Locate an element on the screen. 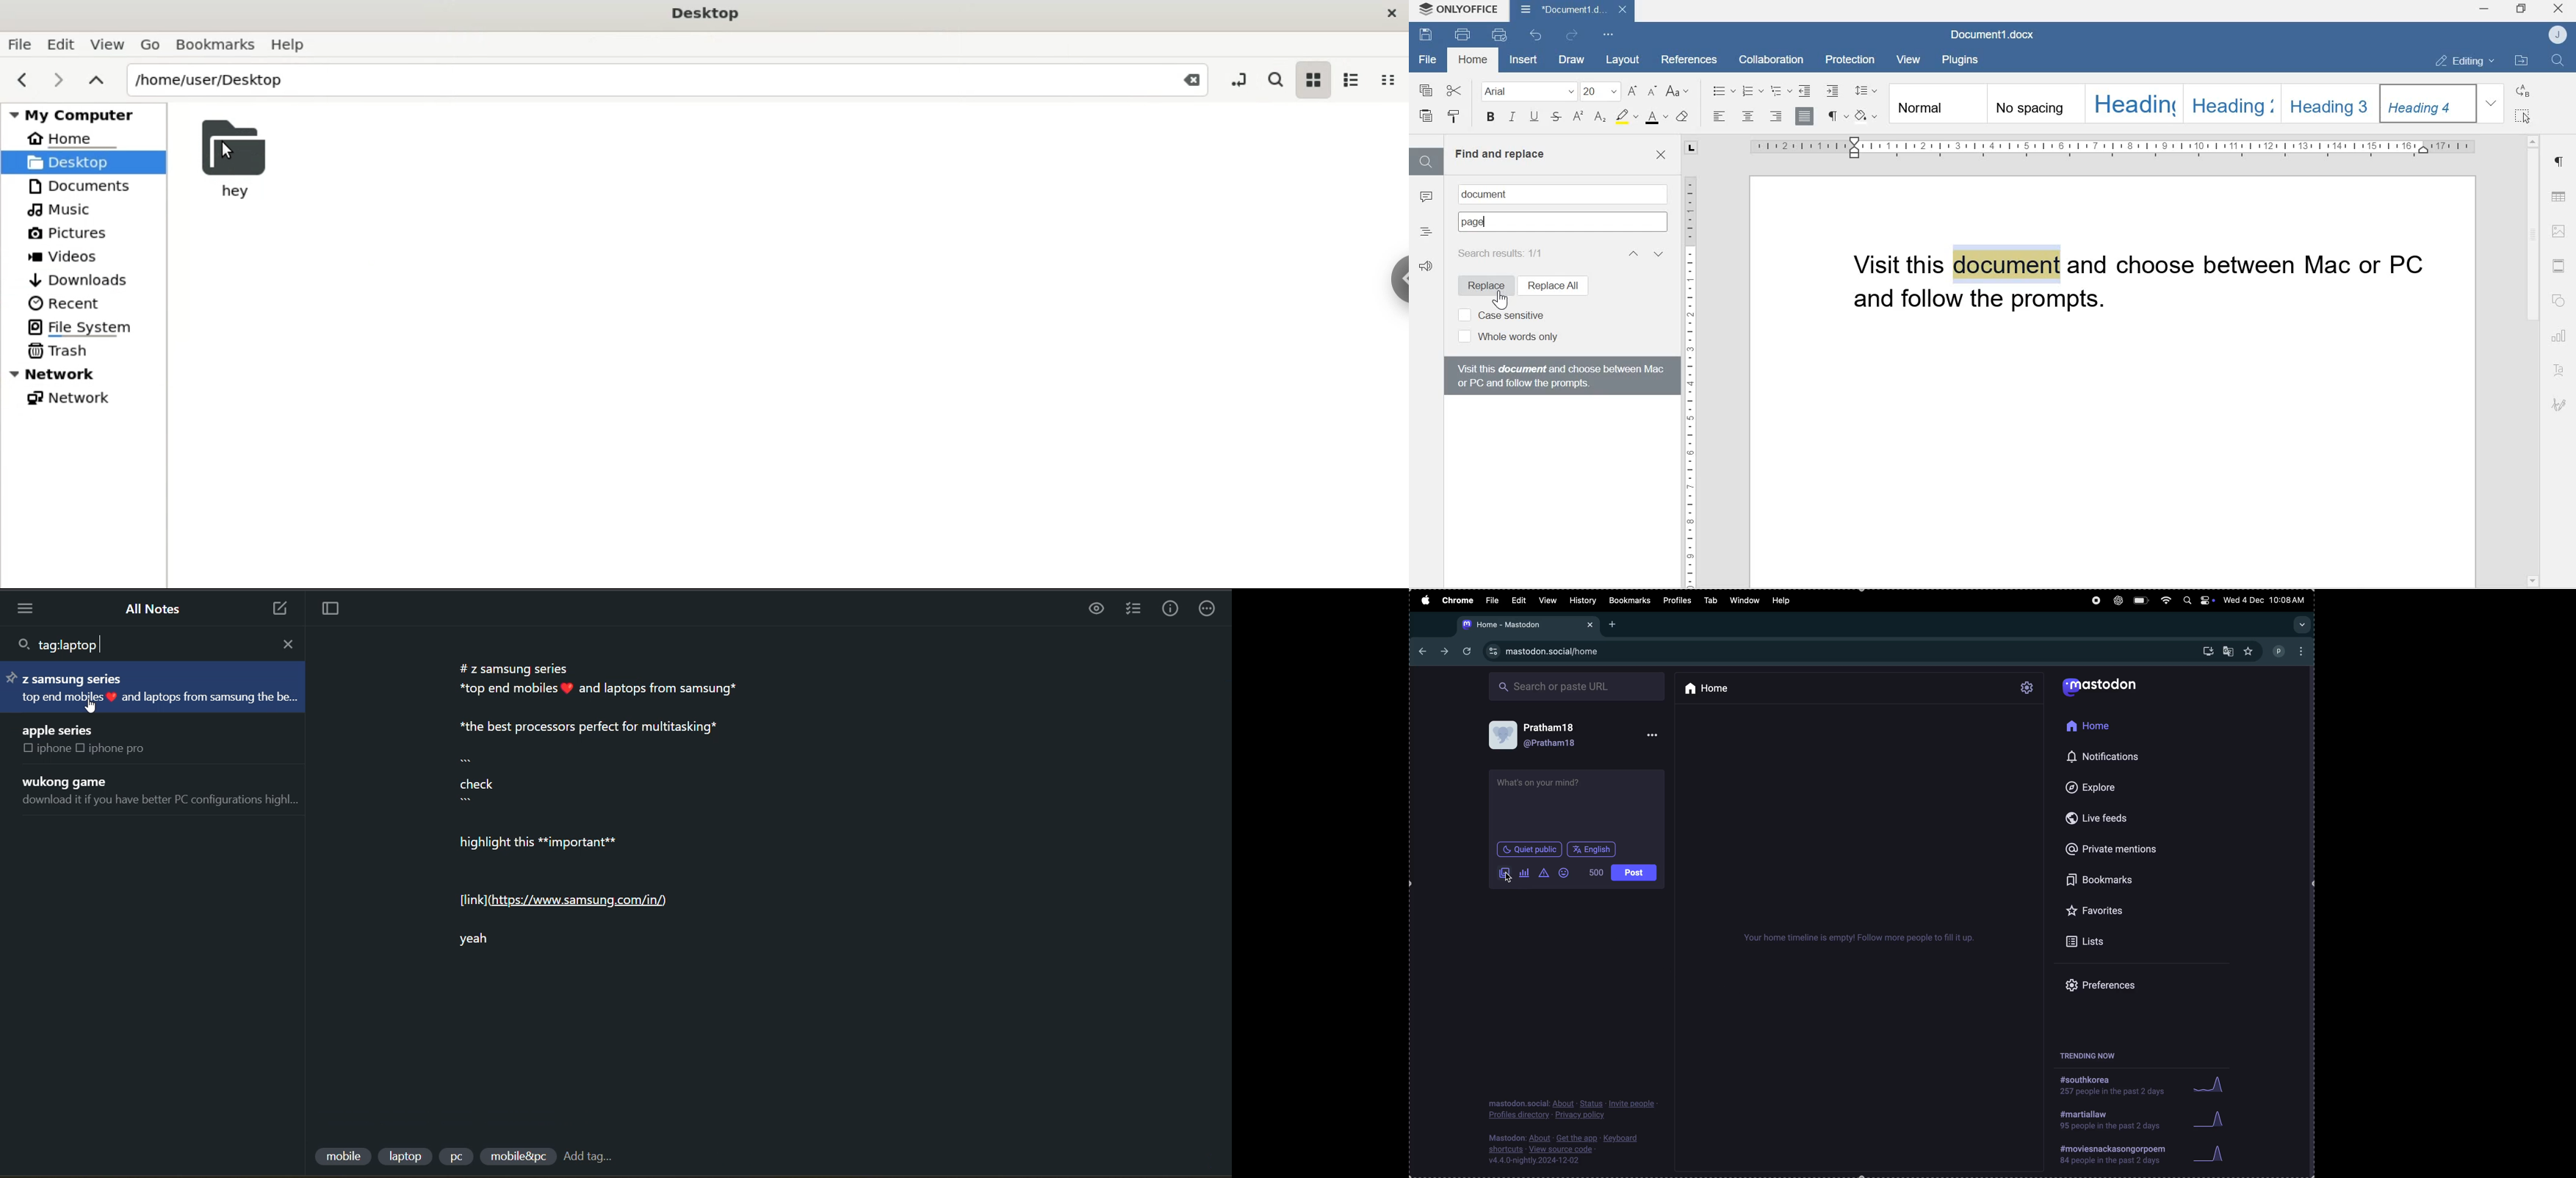  Homd is located at coordinates (1473, 61).